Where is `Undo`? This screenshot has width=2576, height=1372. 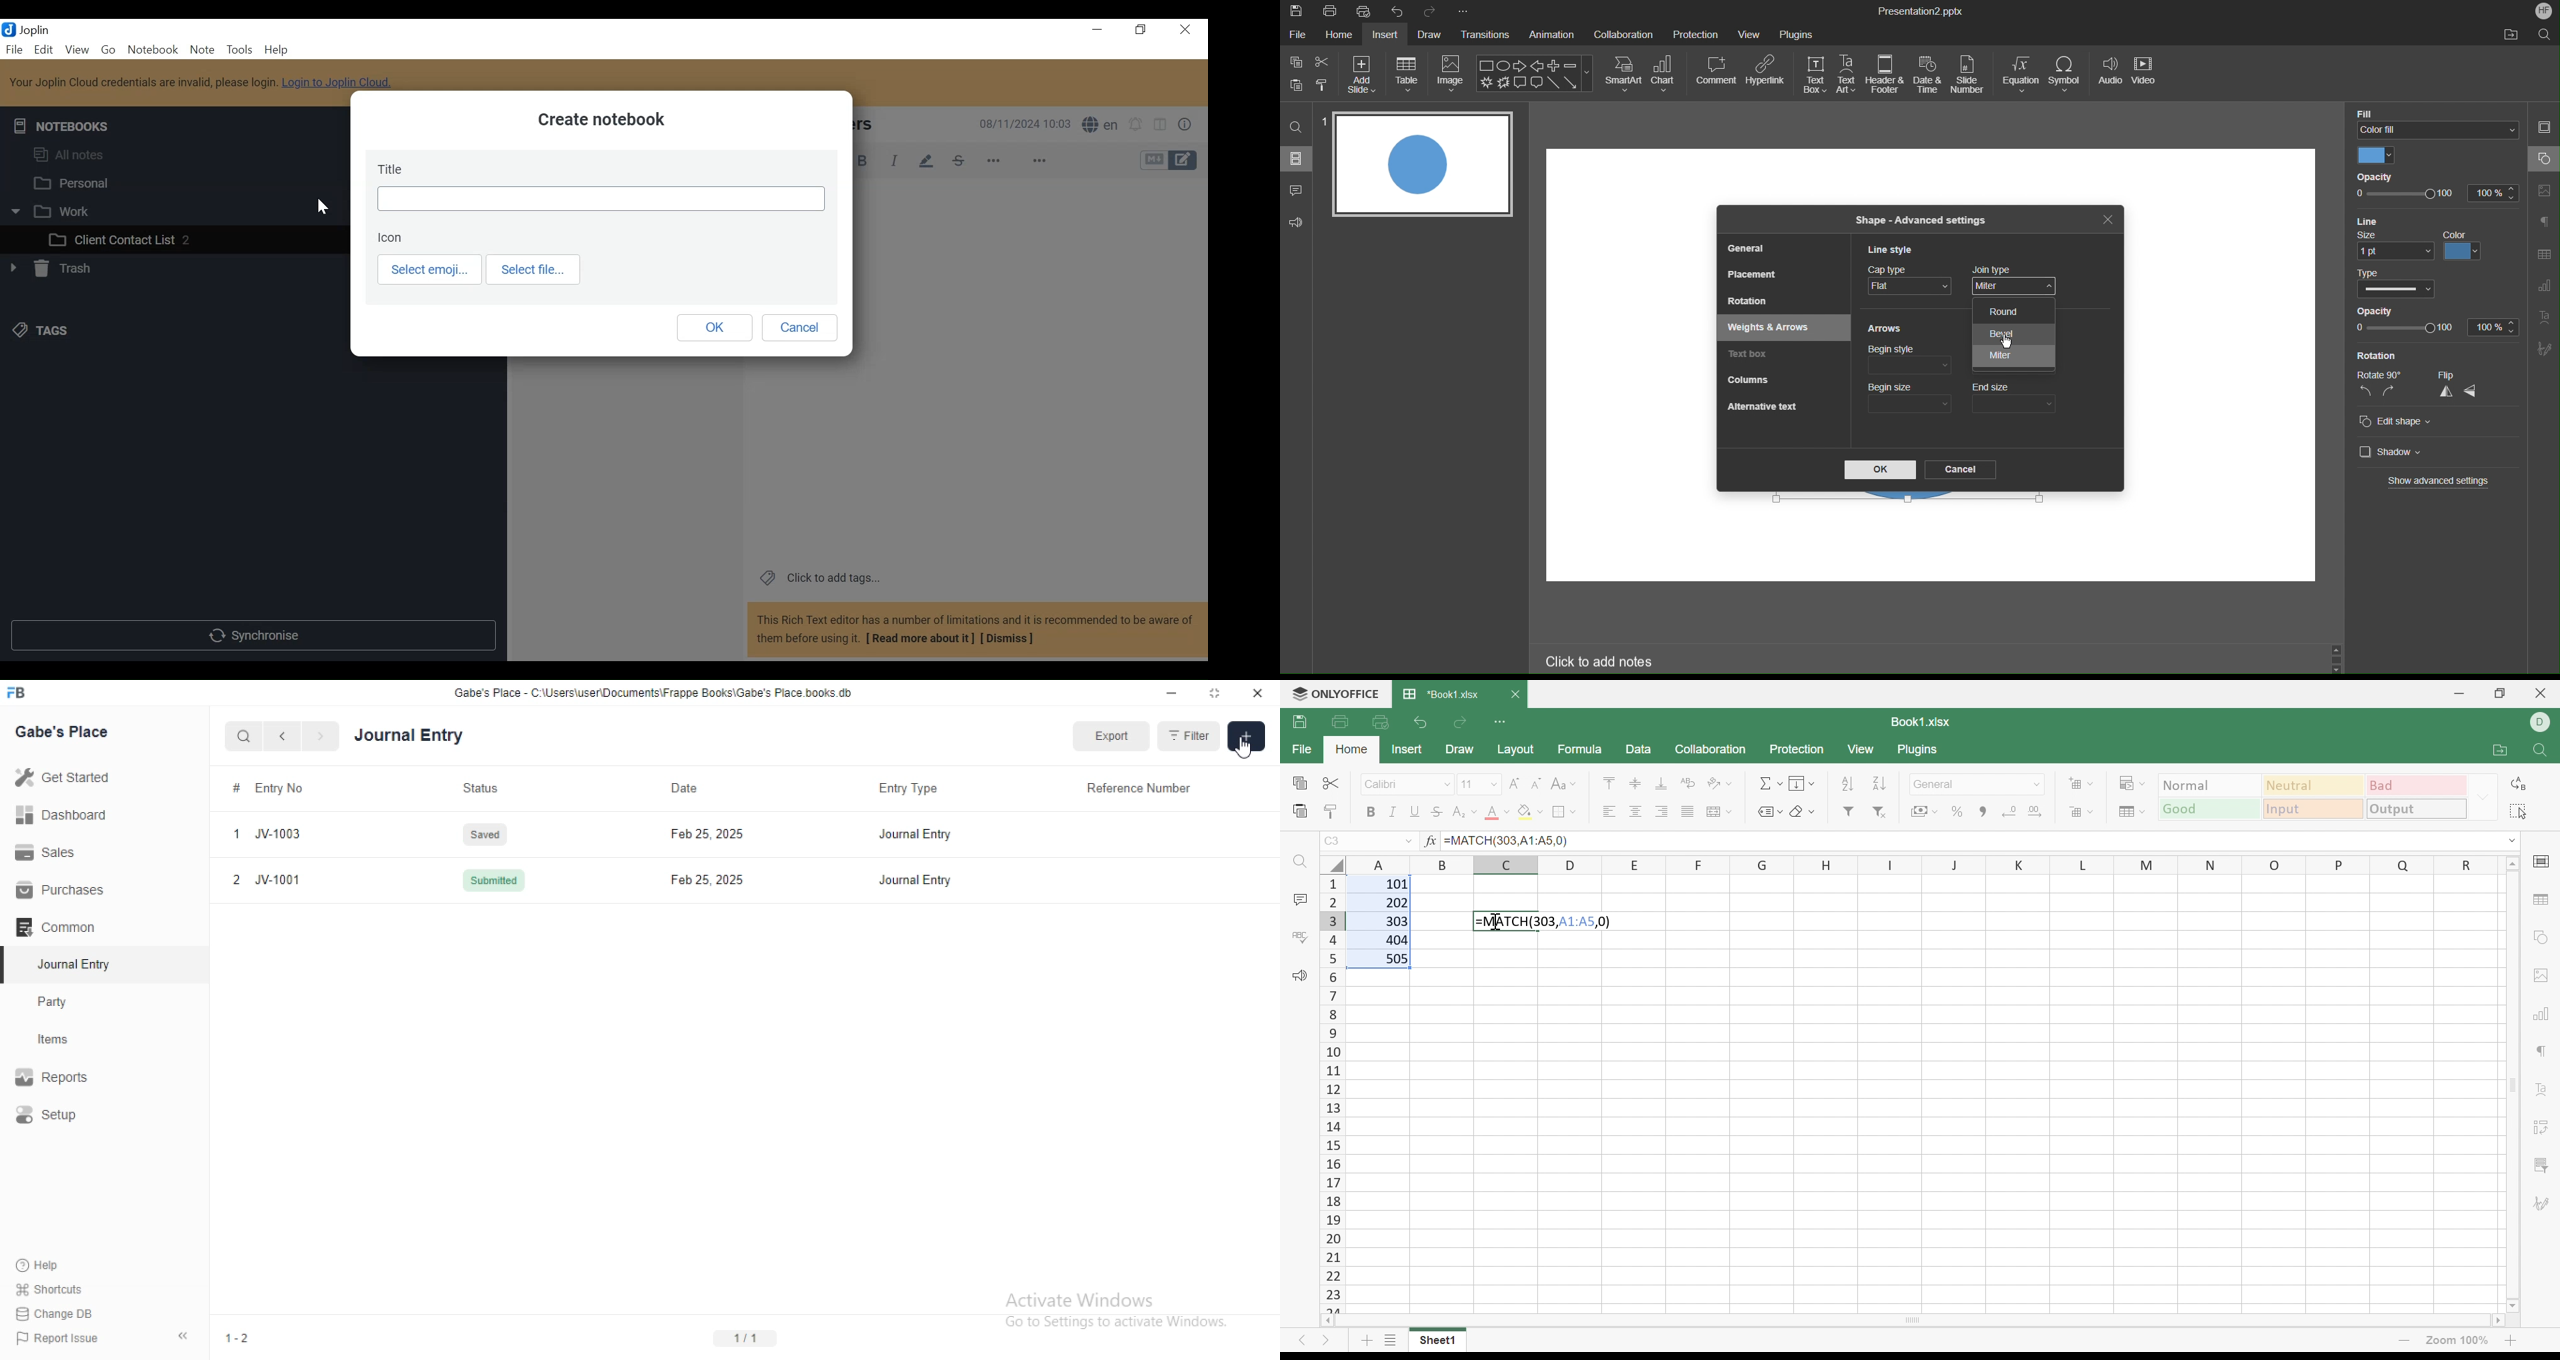
Undo is located at coordinates (1400, 11).